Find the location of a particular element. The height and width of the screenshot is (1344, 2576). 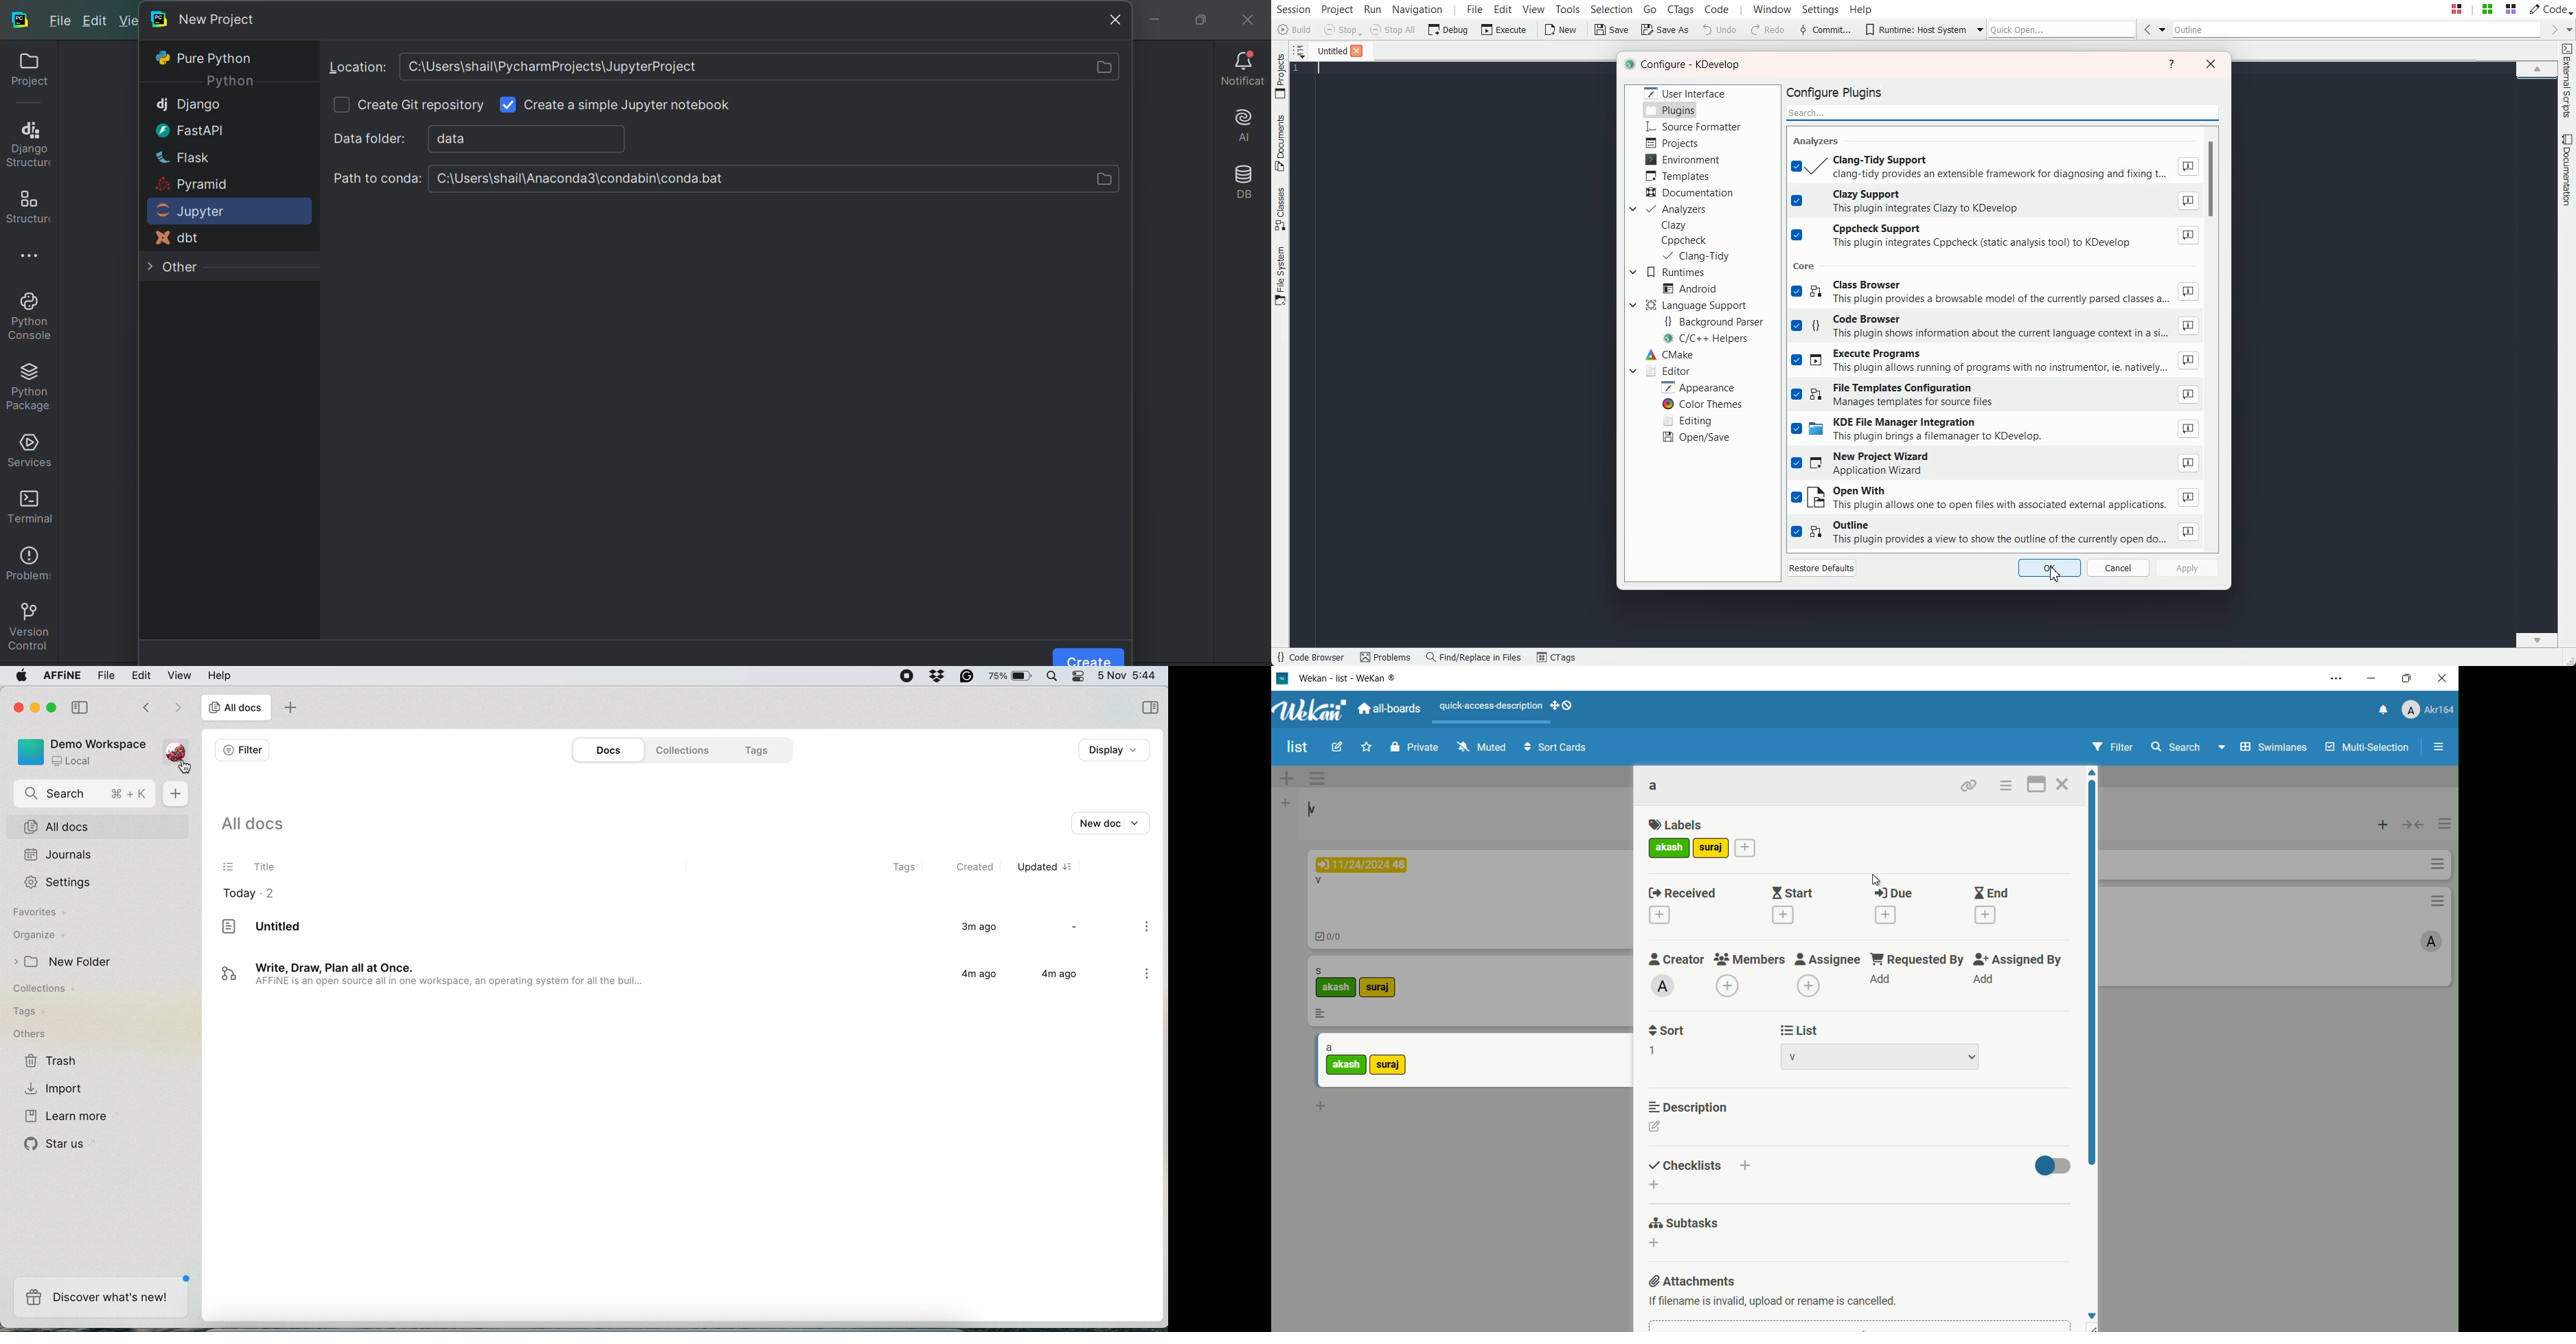

show-desktop-drag-handles is located at coordinates (1565, 706).